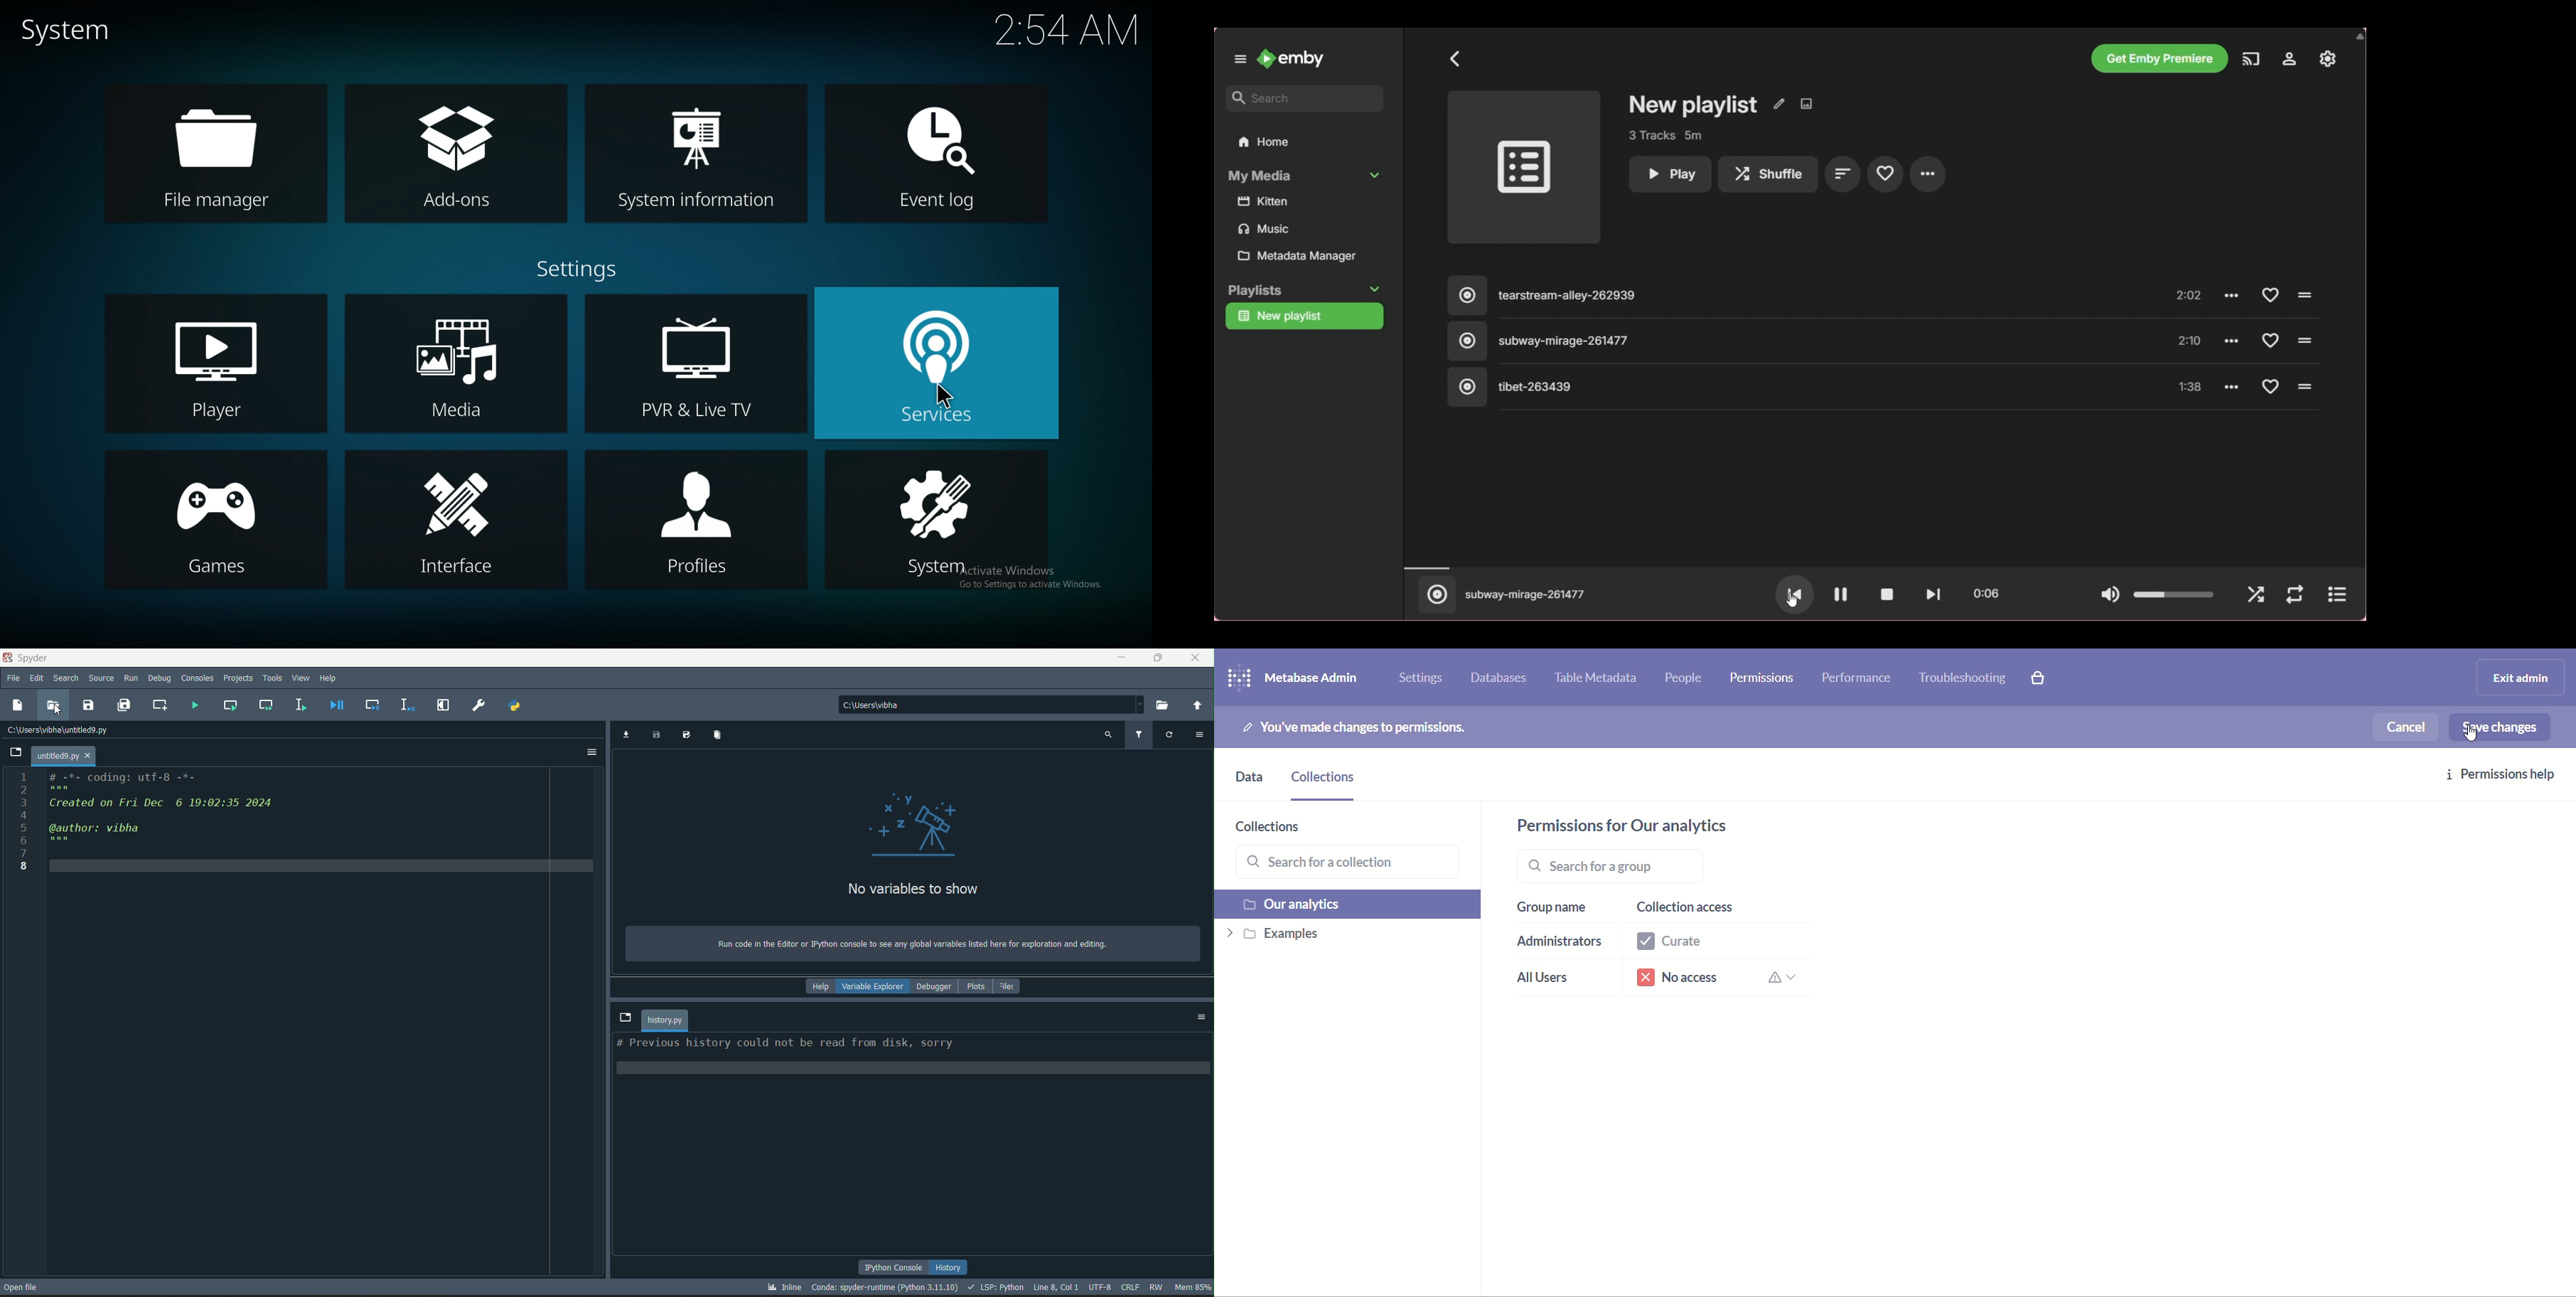  Describe the element at coordinates (194, 706) in the screenshot. I see `run file` at that location.